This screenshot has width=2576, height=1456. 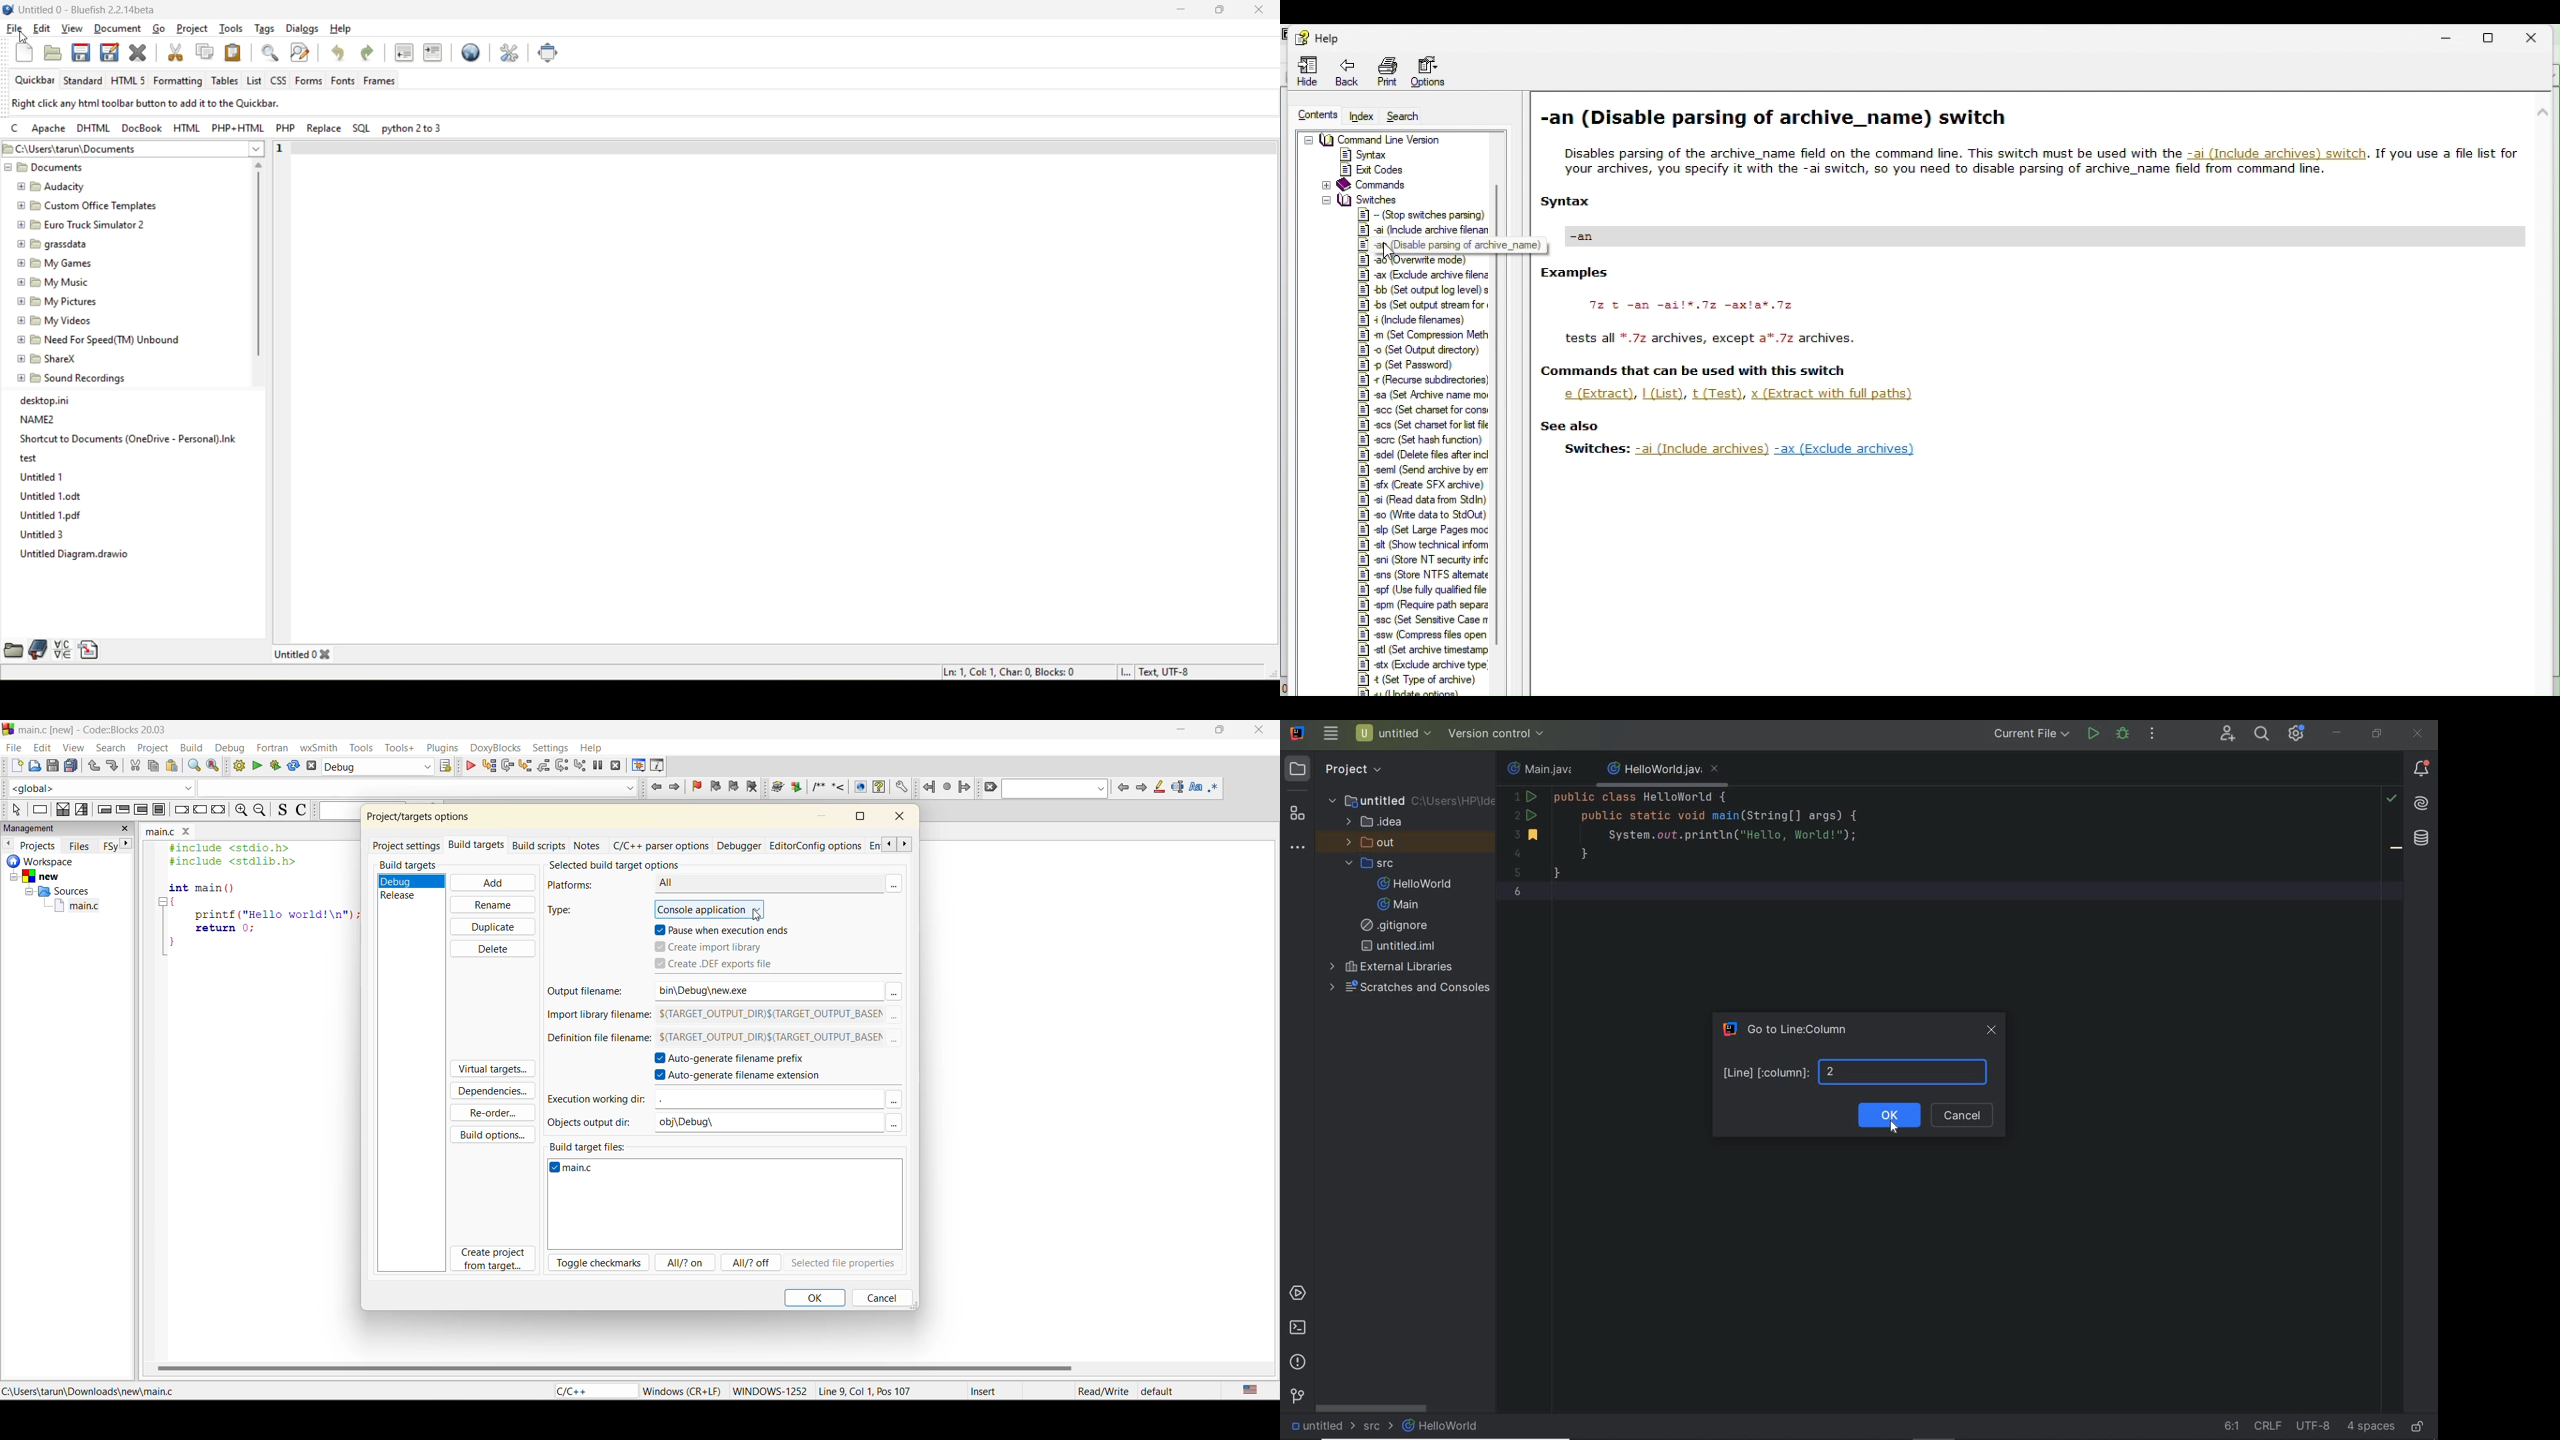 I want to click on project, so click(x=1340, y=770).